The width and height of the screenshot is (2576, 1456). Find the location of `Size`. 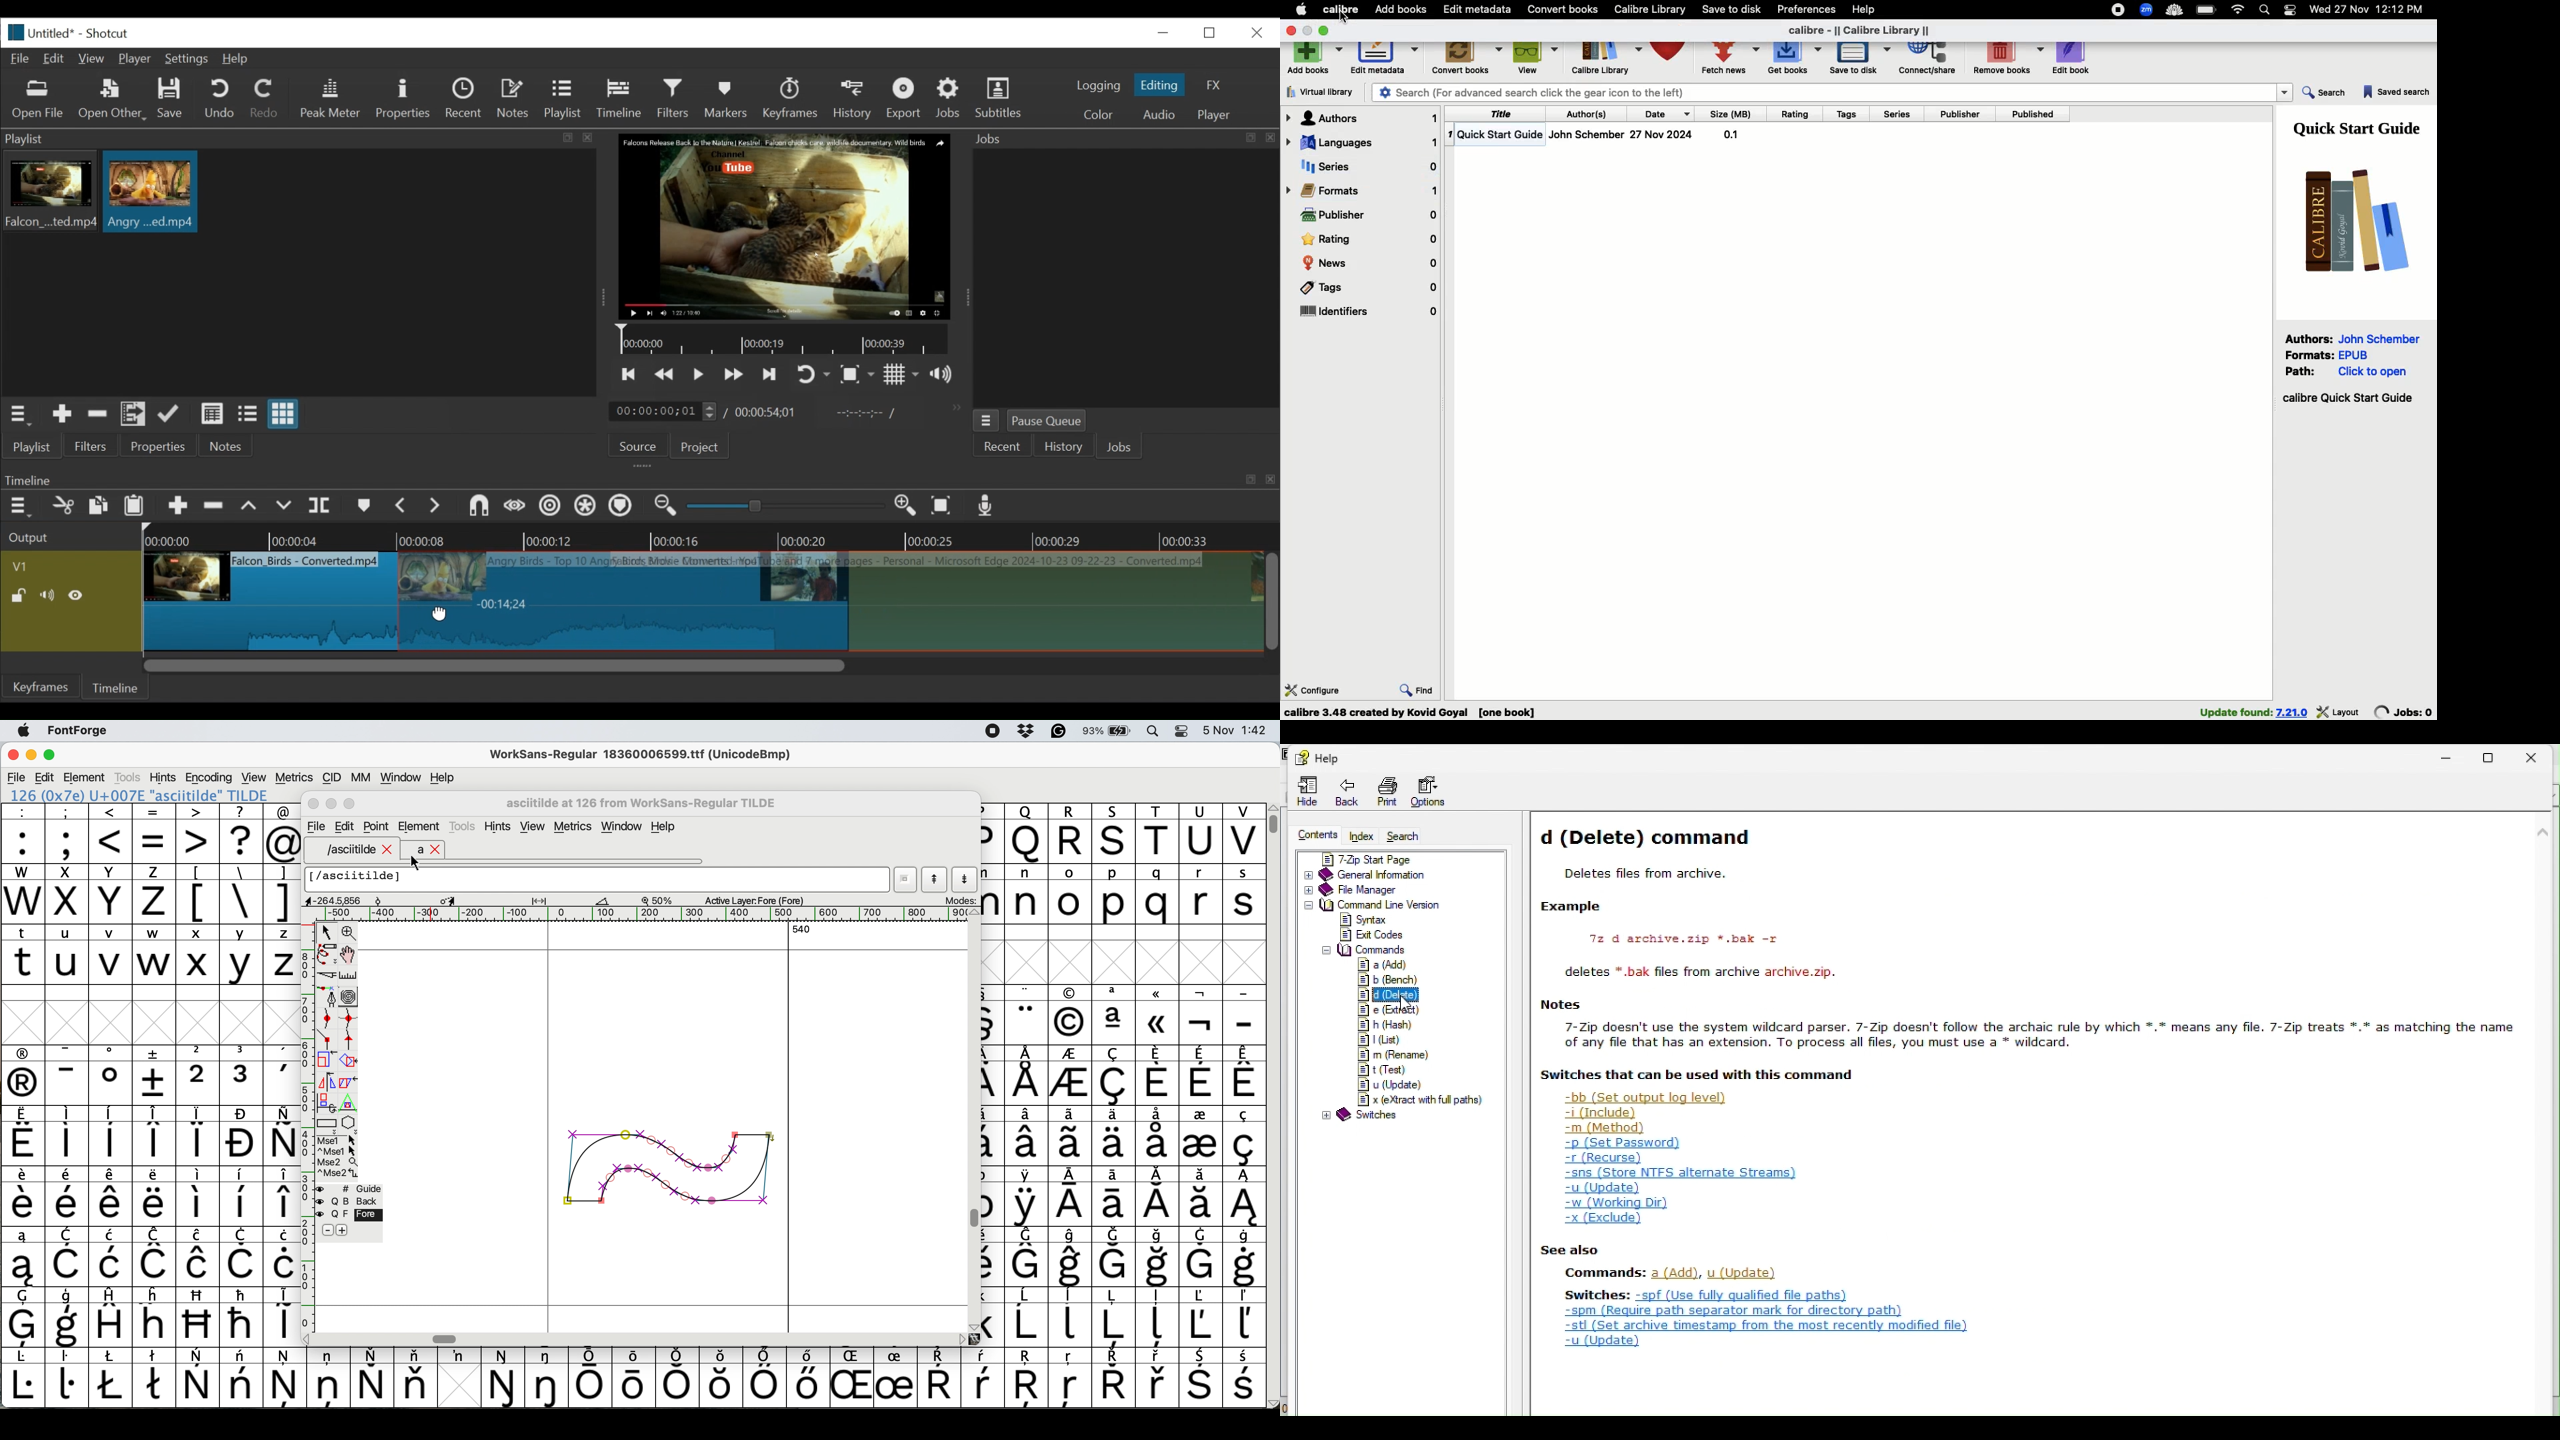

Size is located at coordinates (1732, 113).